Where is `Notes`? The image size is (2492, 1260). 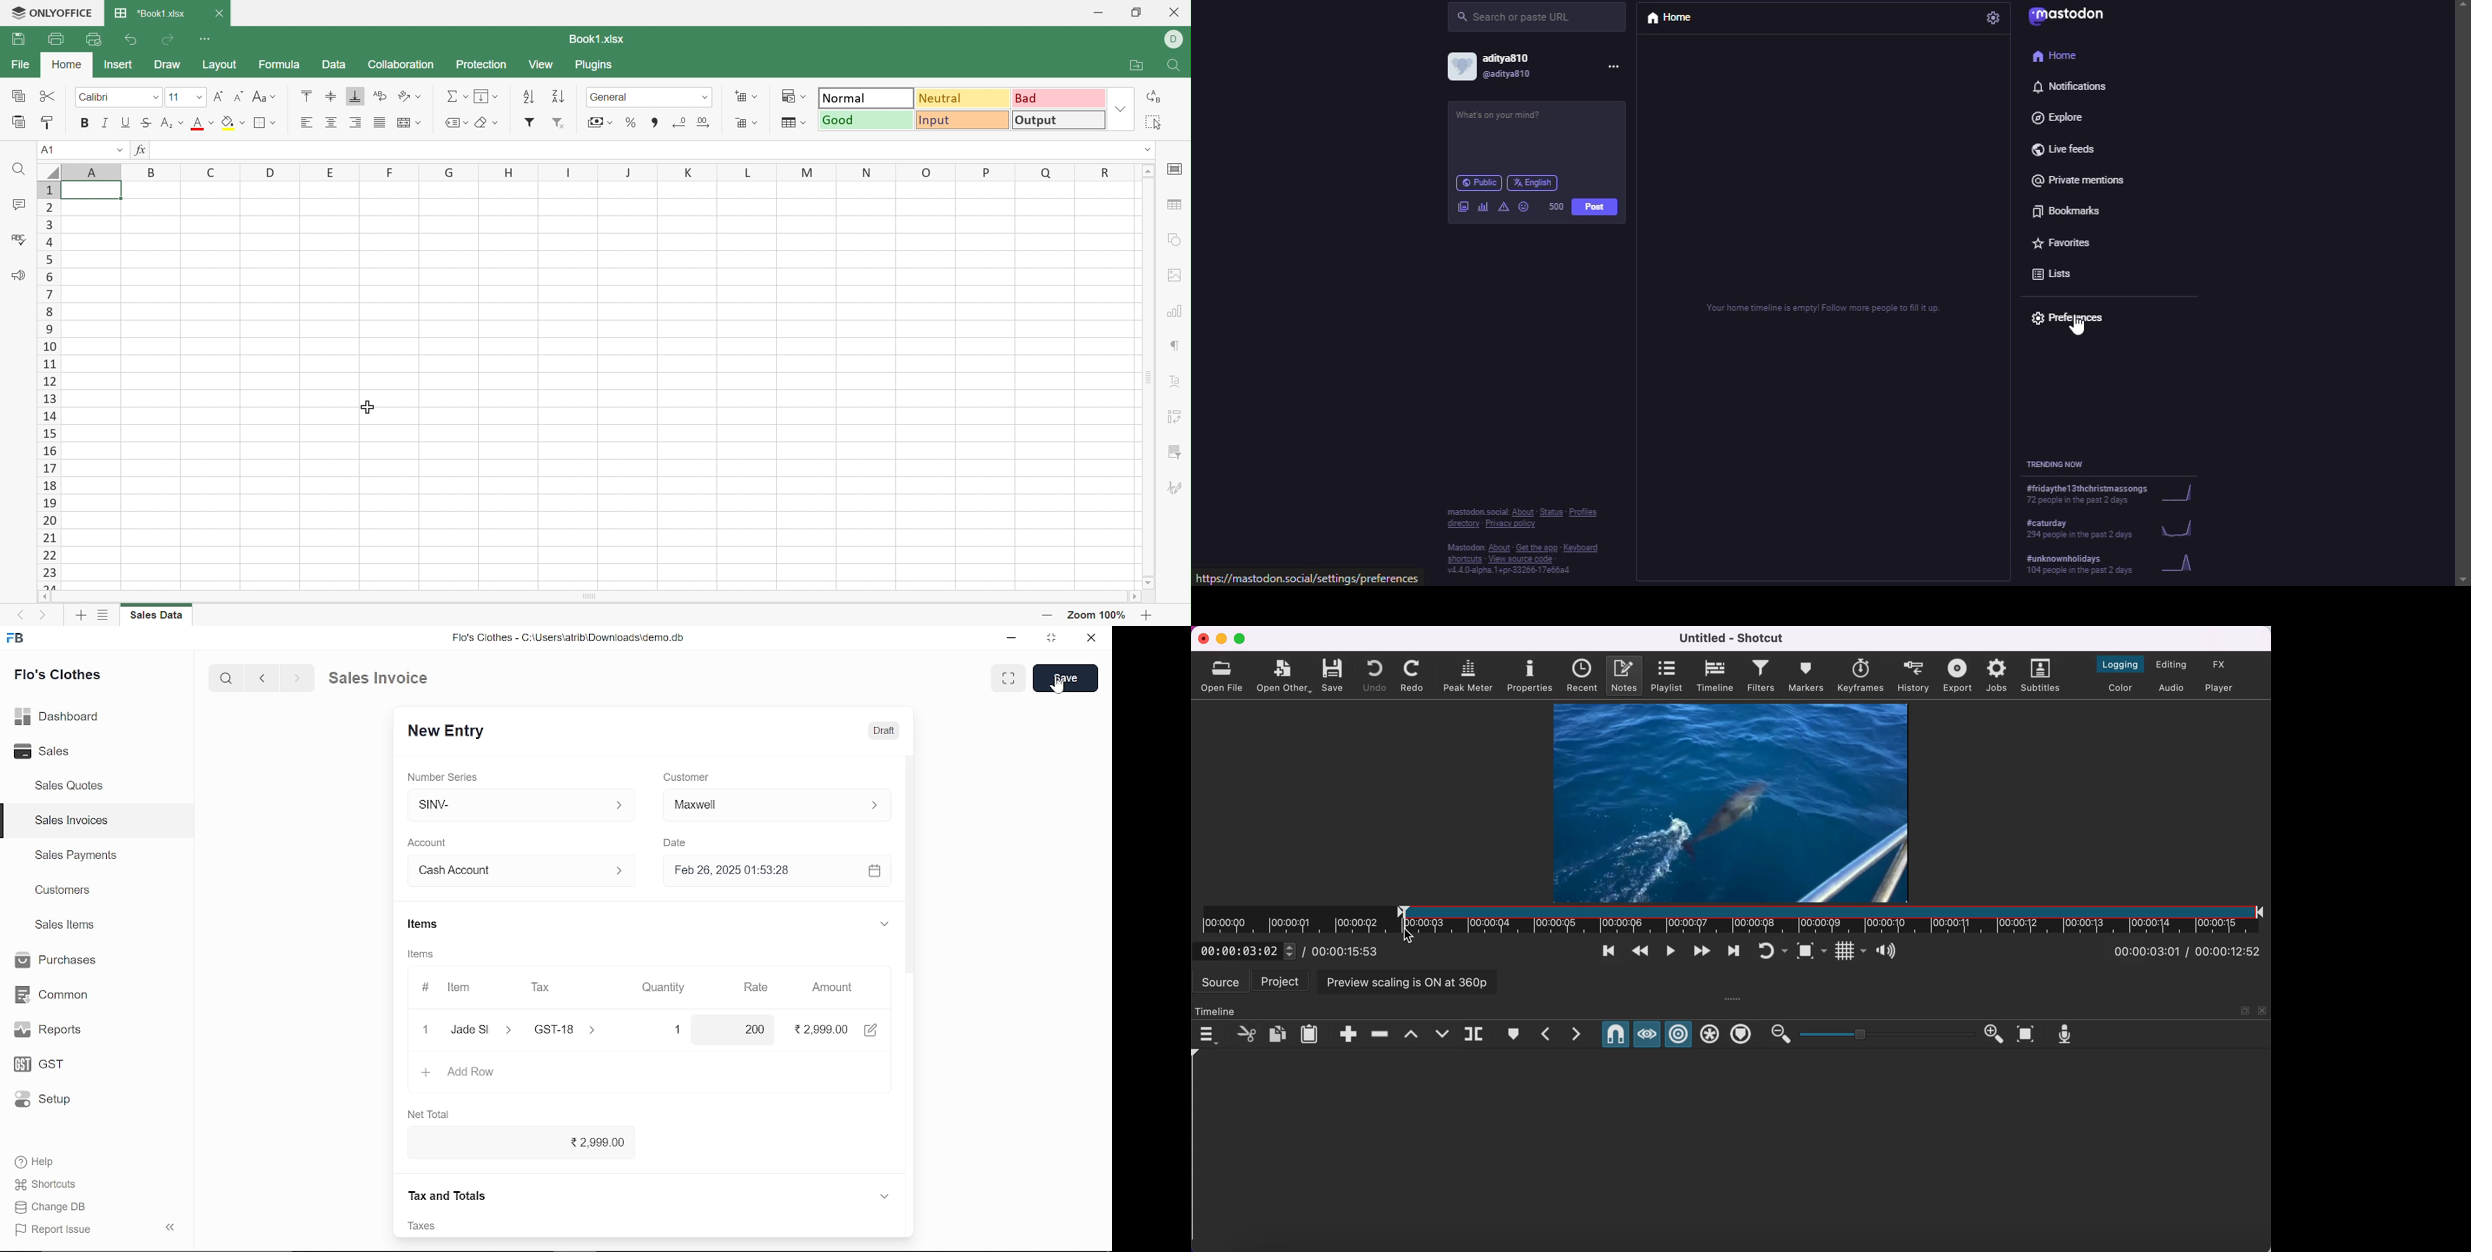
Notes is located at coordinates (429, 1226).